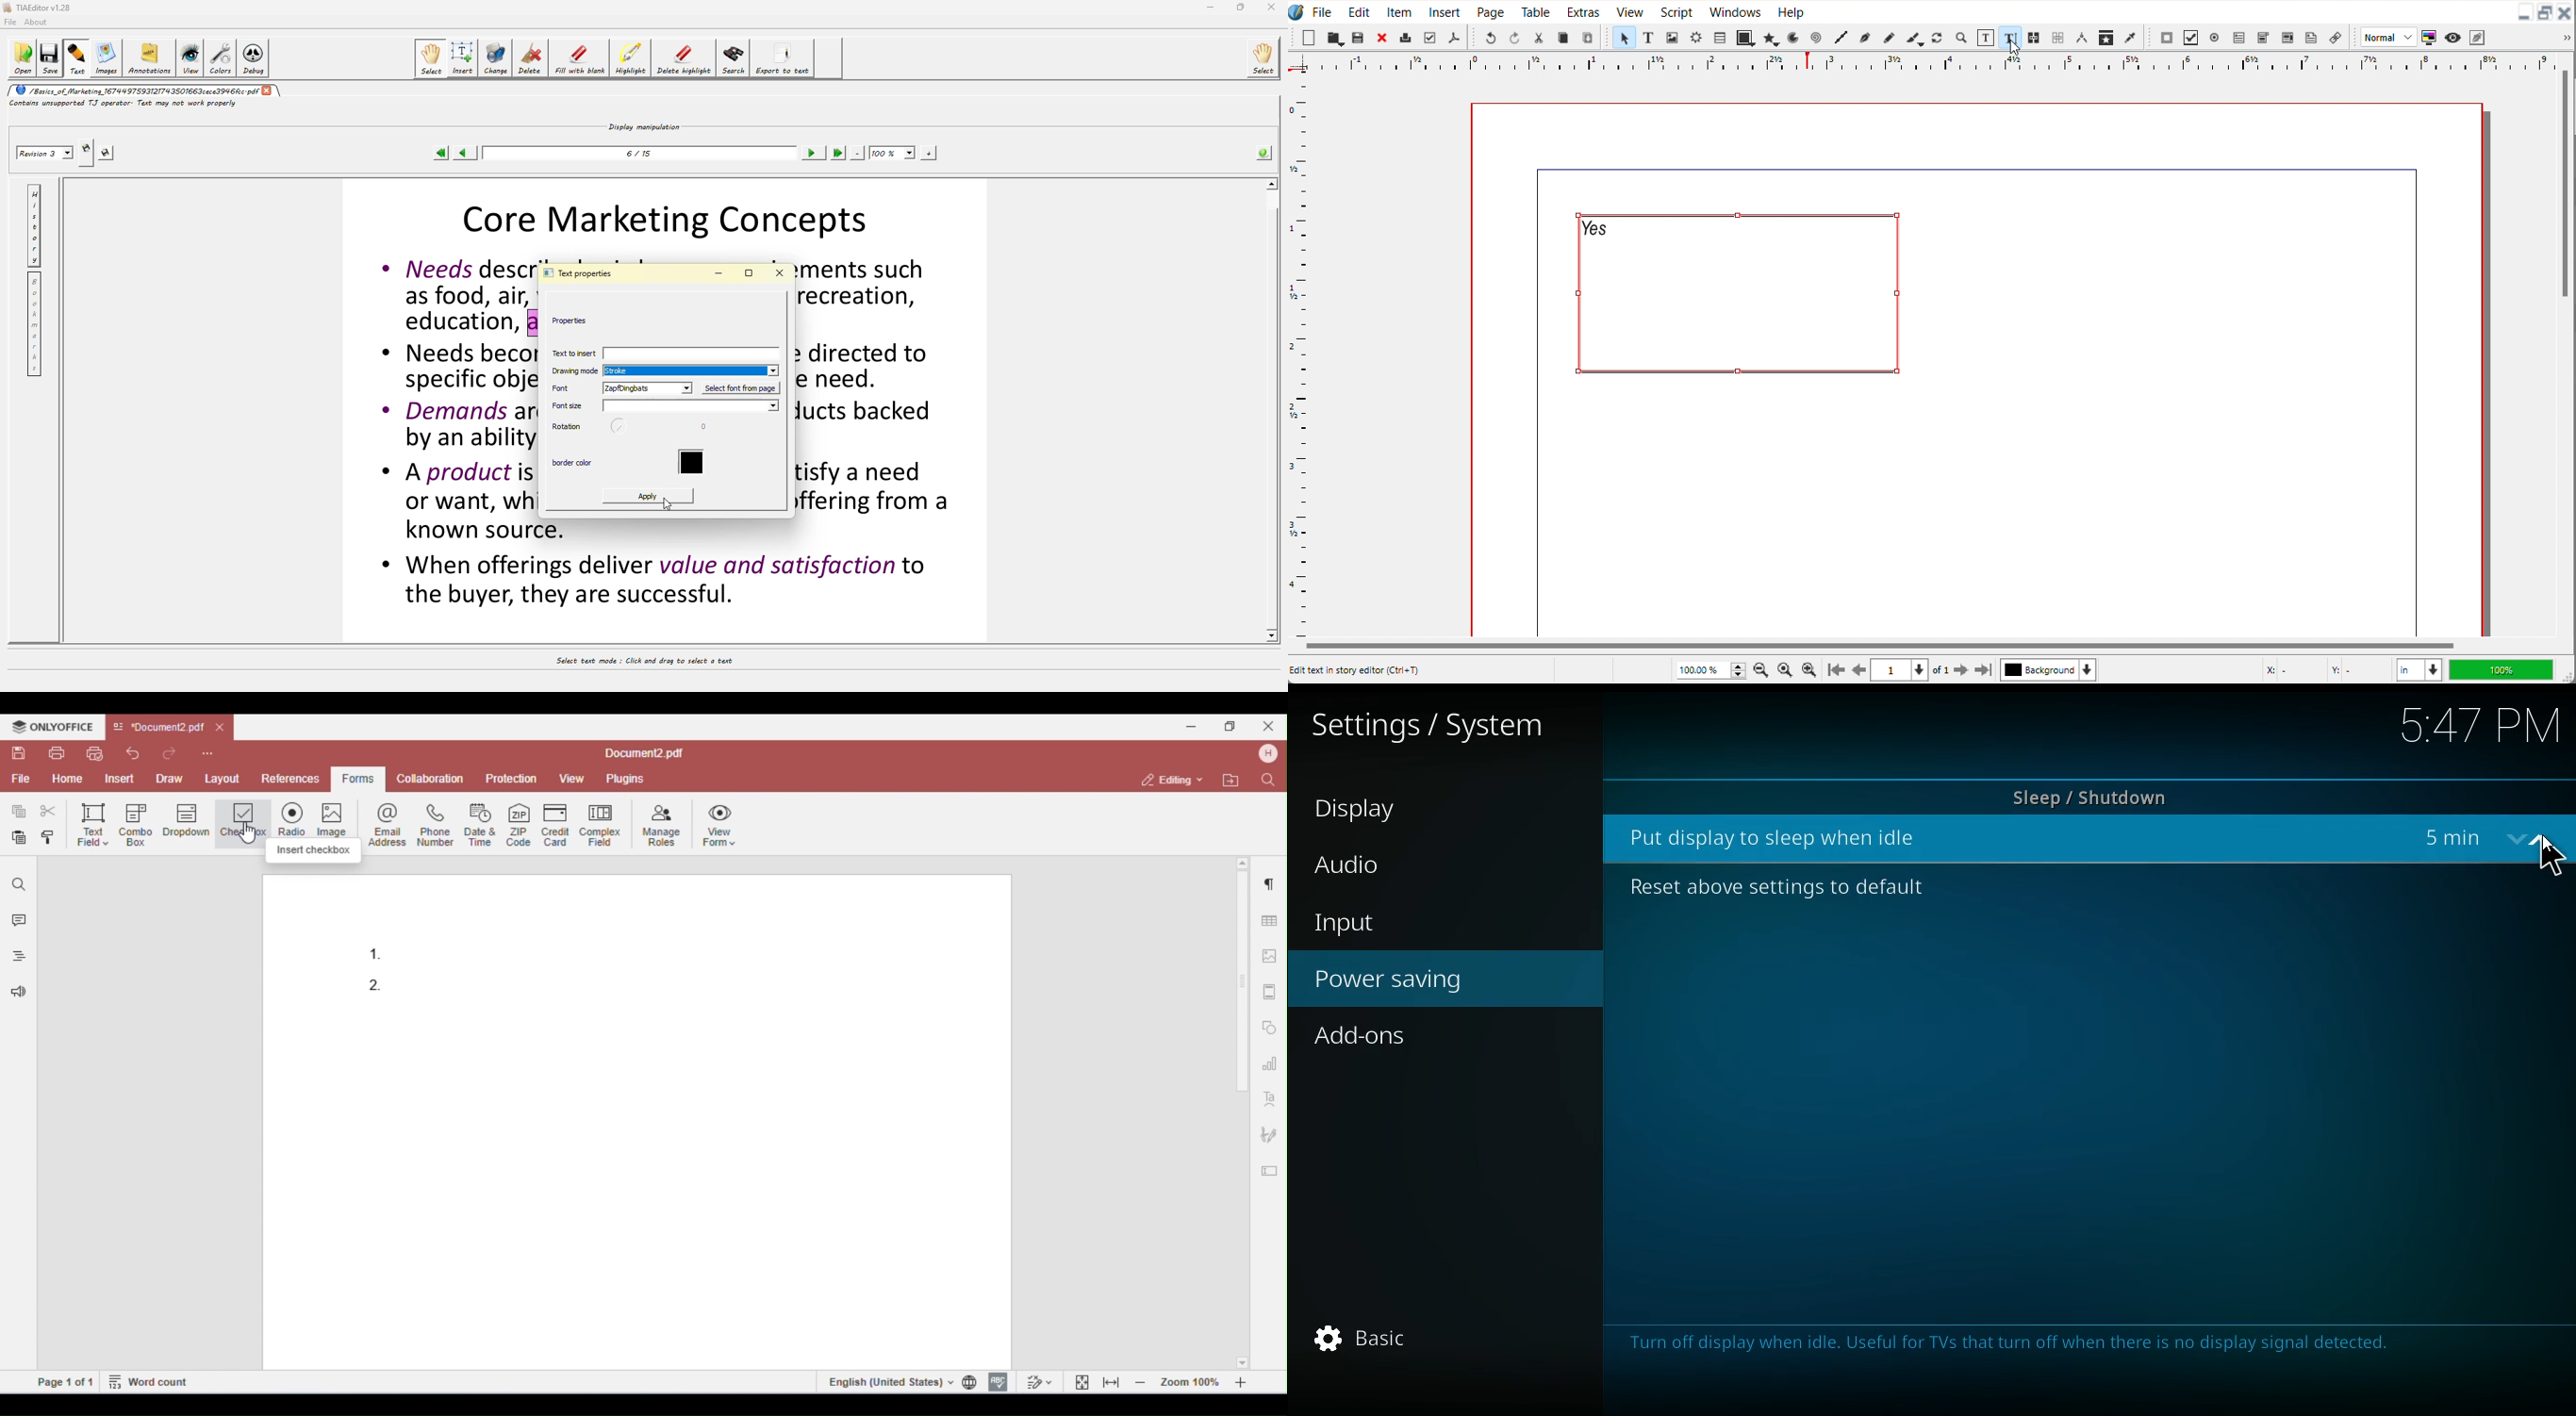 The image size is (2576, 1428). What do you see at coordinates (2238, 39) in the screenshot?
I see `PDF text field` at bounding box center [2238, 39].